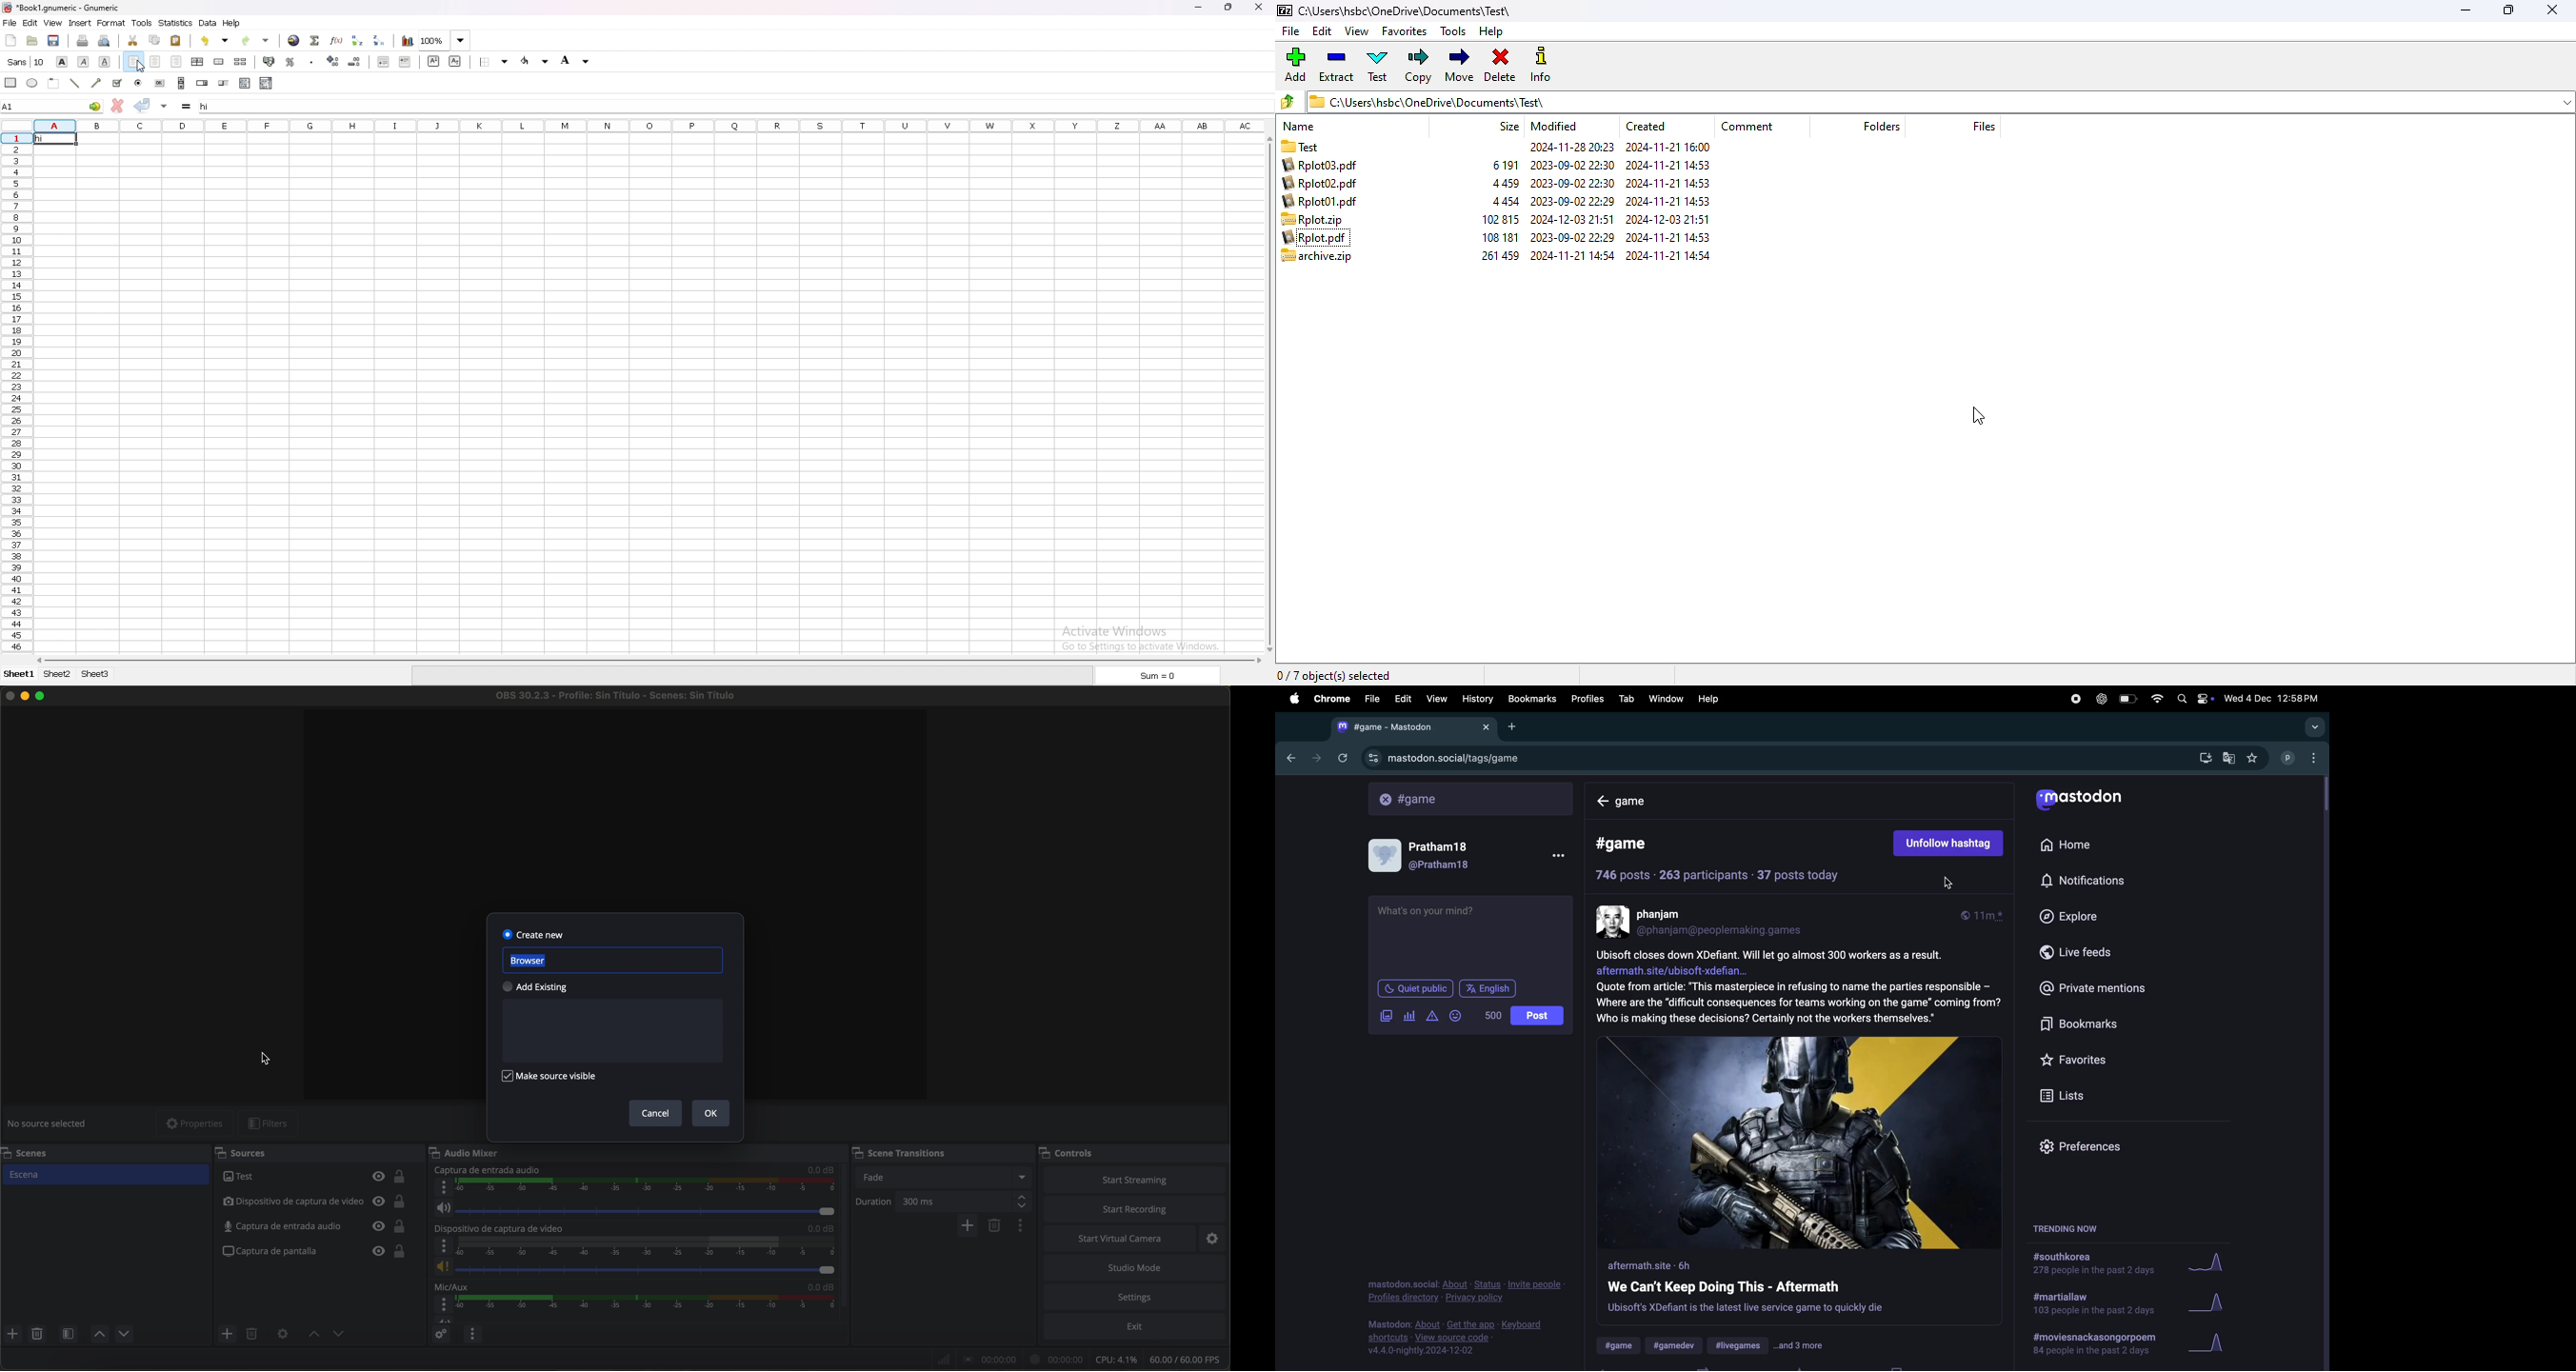  What do you see at coordinates (1334, 675) in the screenshot?
I see `0/7 object(s) selected` at bounding box center [1334, 675].